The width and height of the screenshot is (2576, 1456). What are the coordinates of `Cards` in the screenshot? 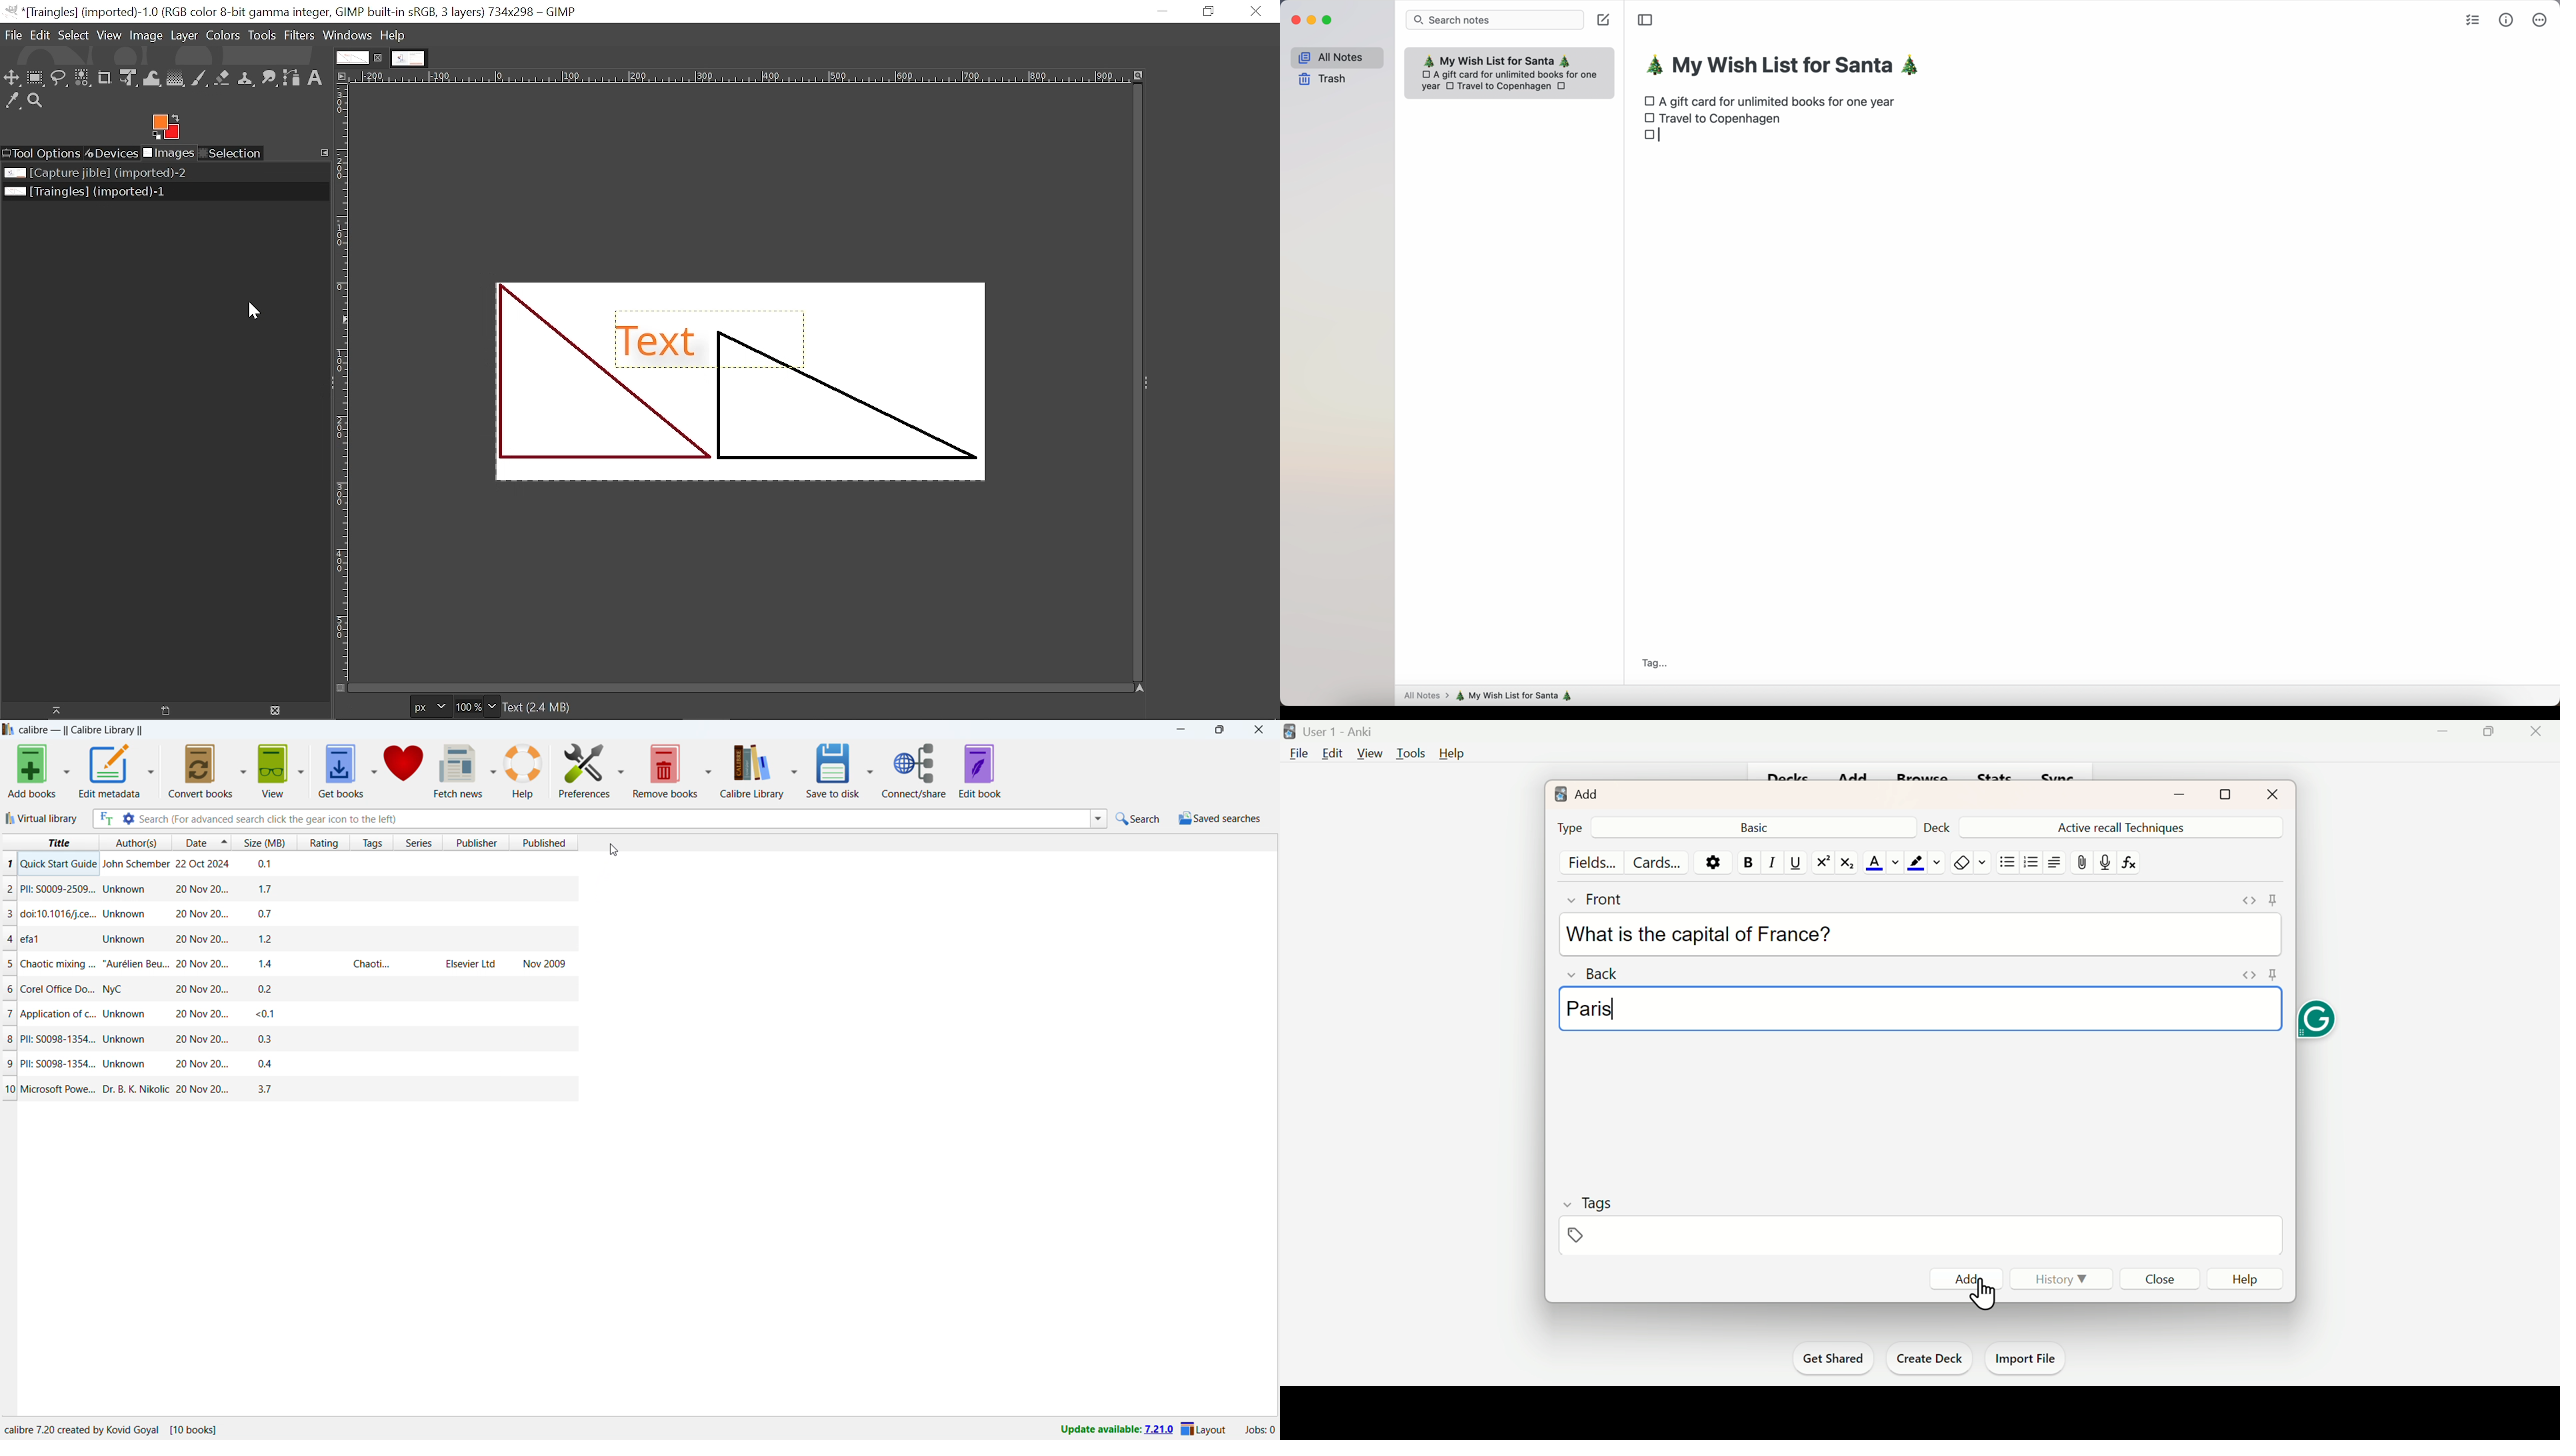 It's located at (1660, 862).